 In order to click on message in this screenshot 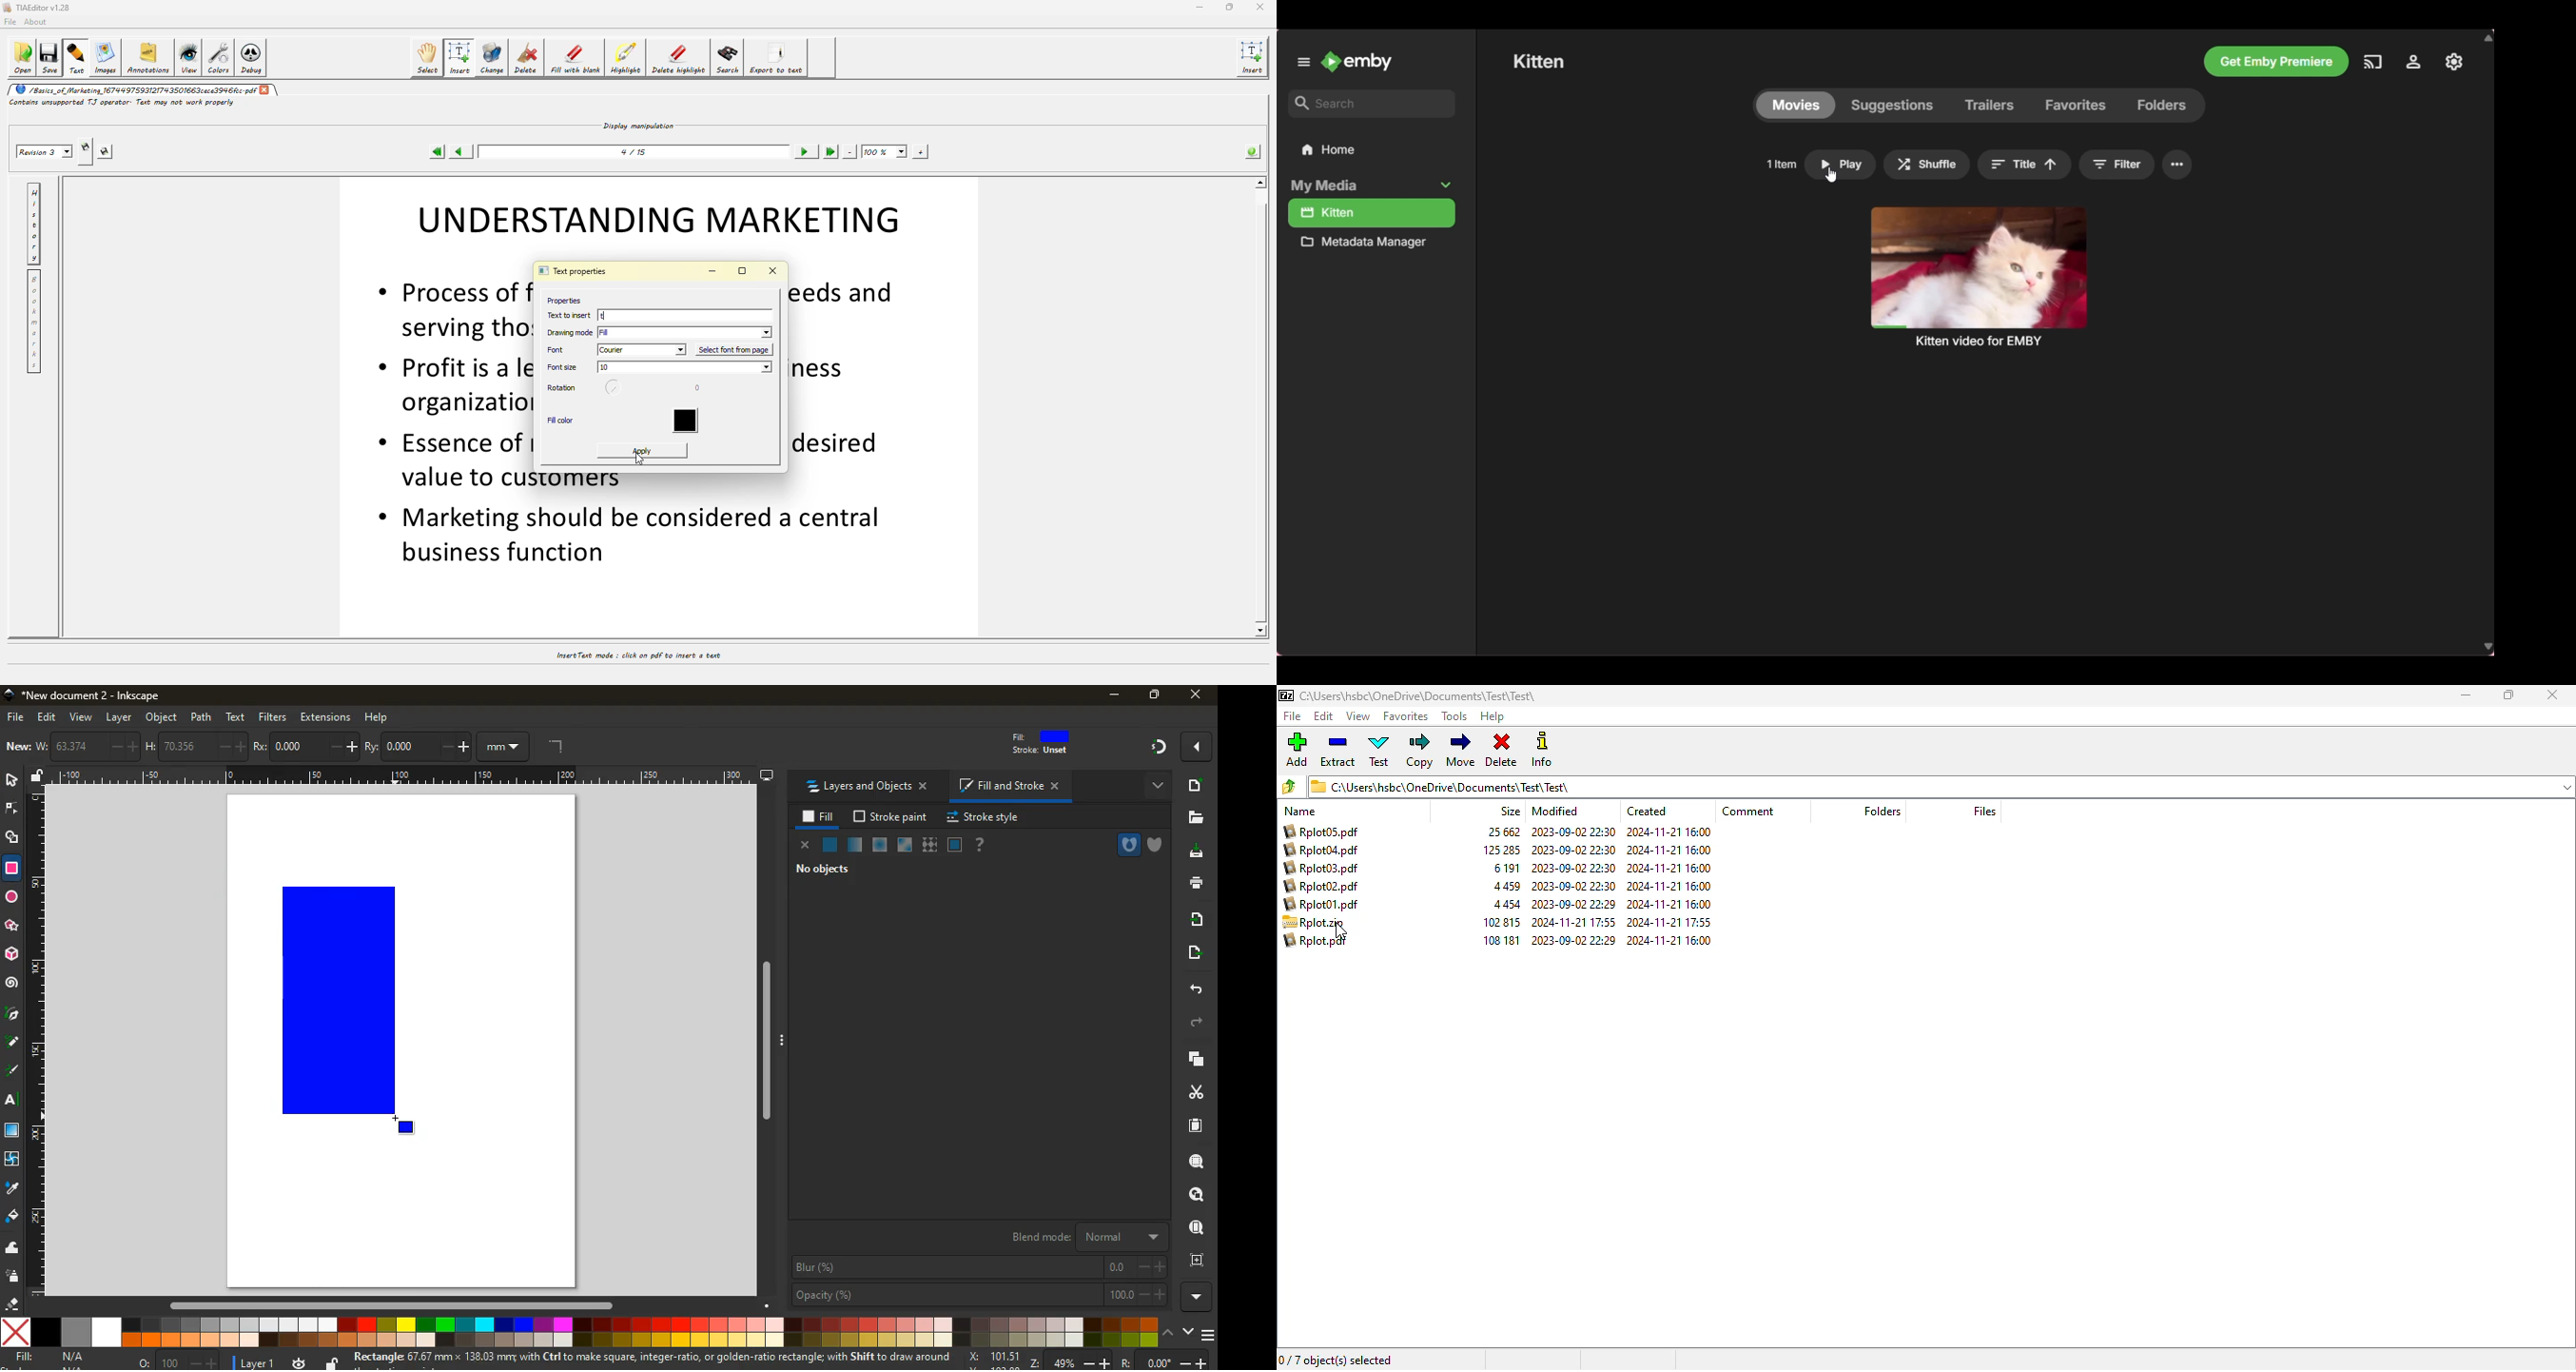, I will do `click(653, 1358)`.